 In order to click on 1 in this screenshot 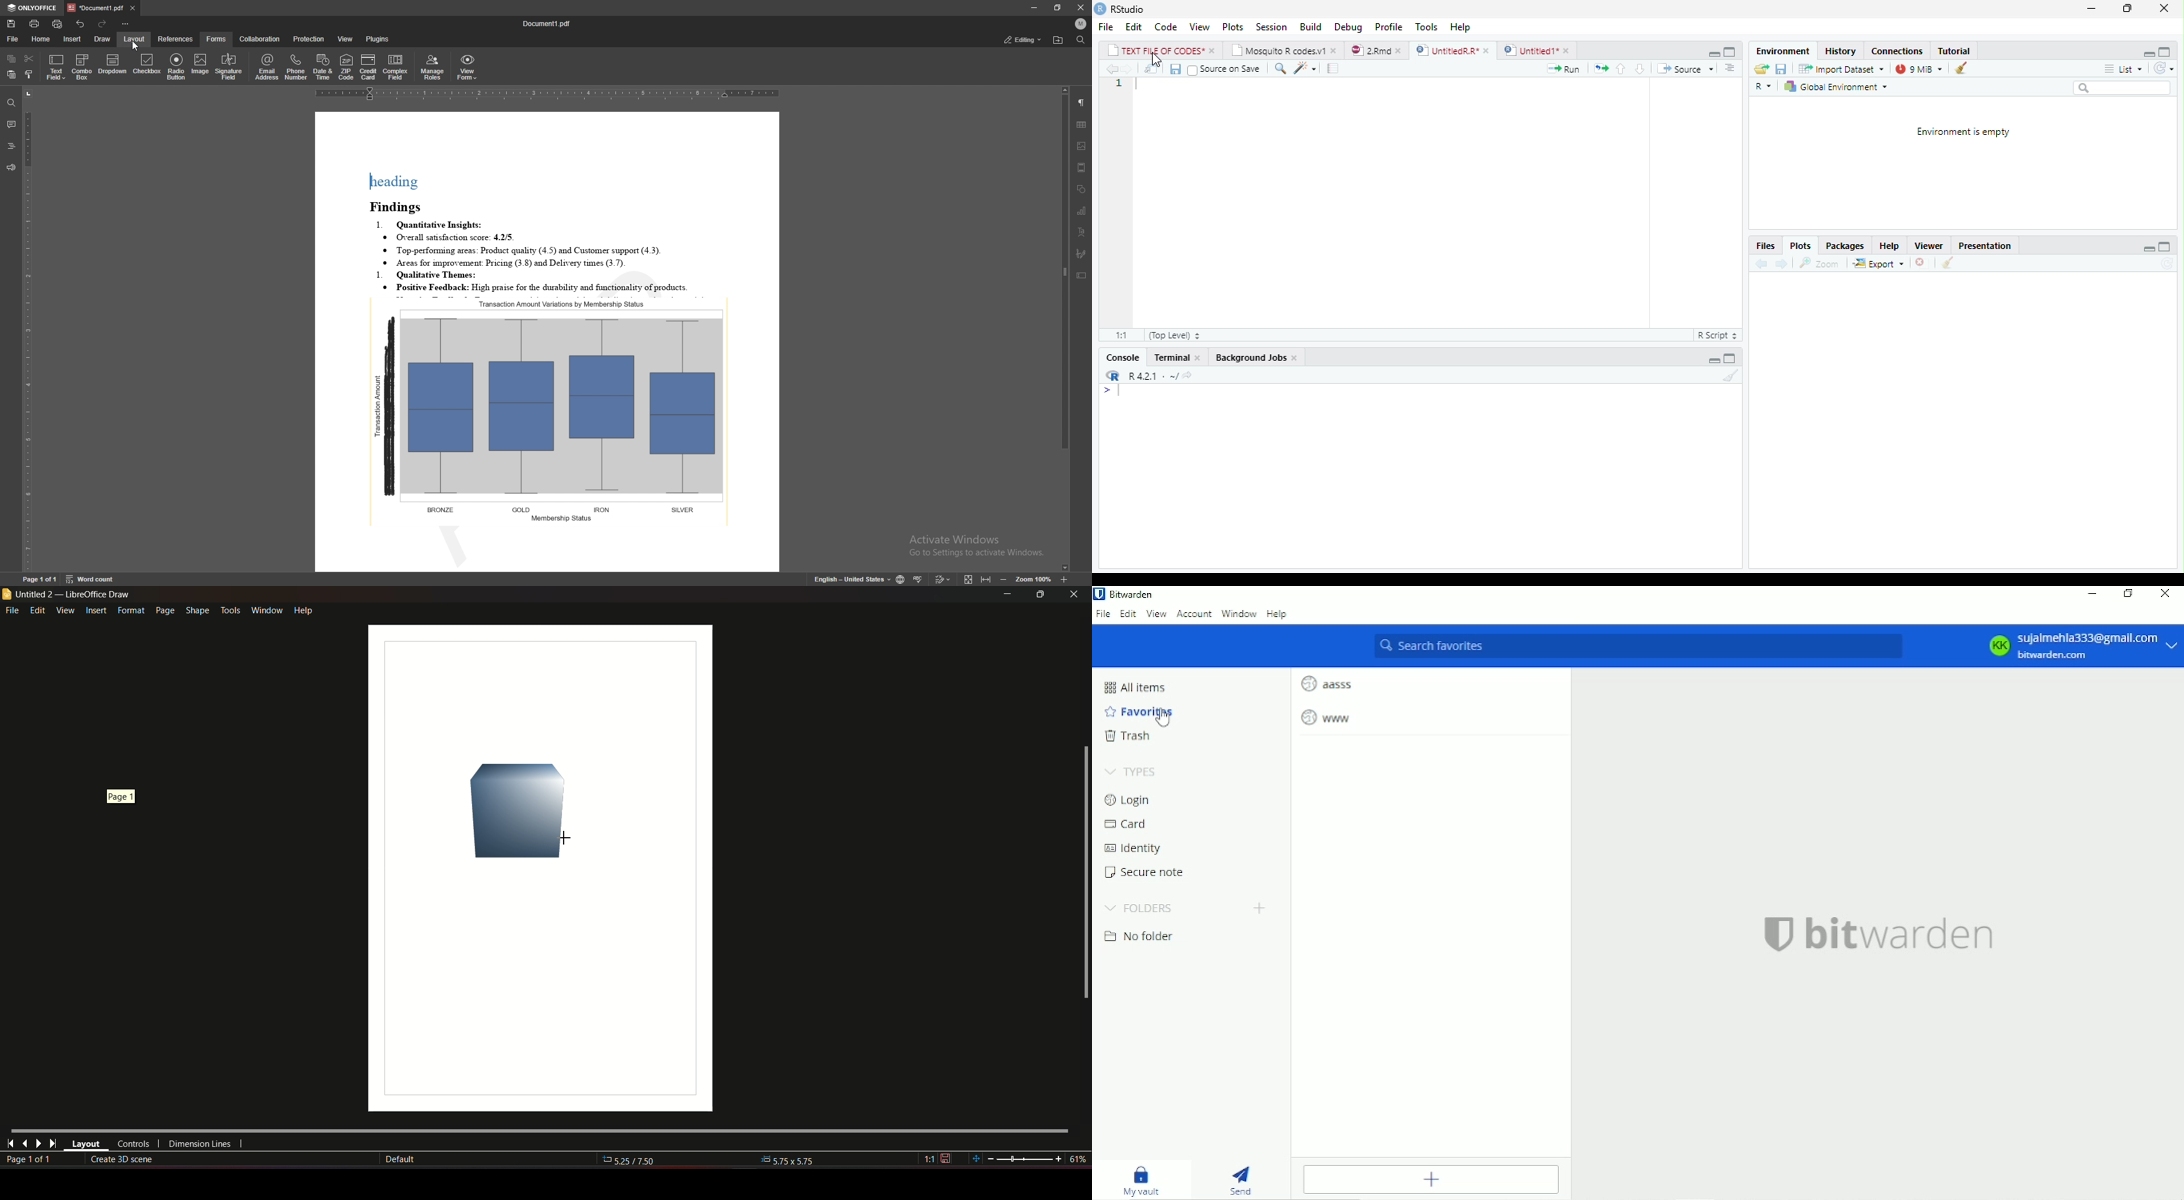, I will do `click(1121, 85)`.